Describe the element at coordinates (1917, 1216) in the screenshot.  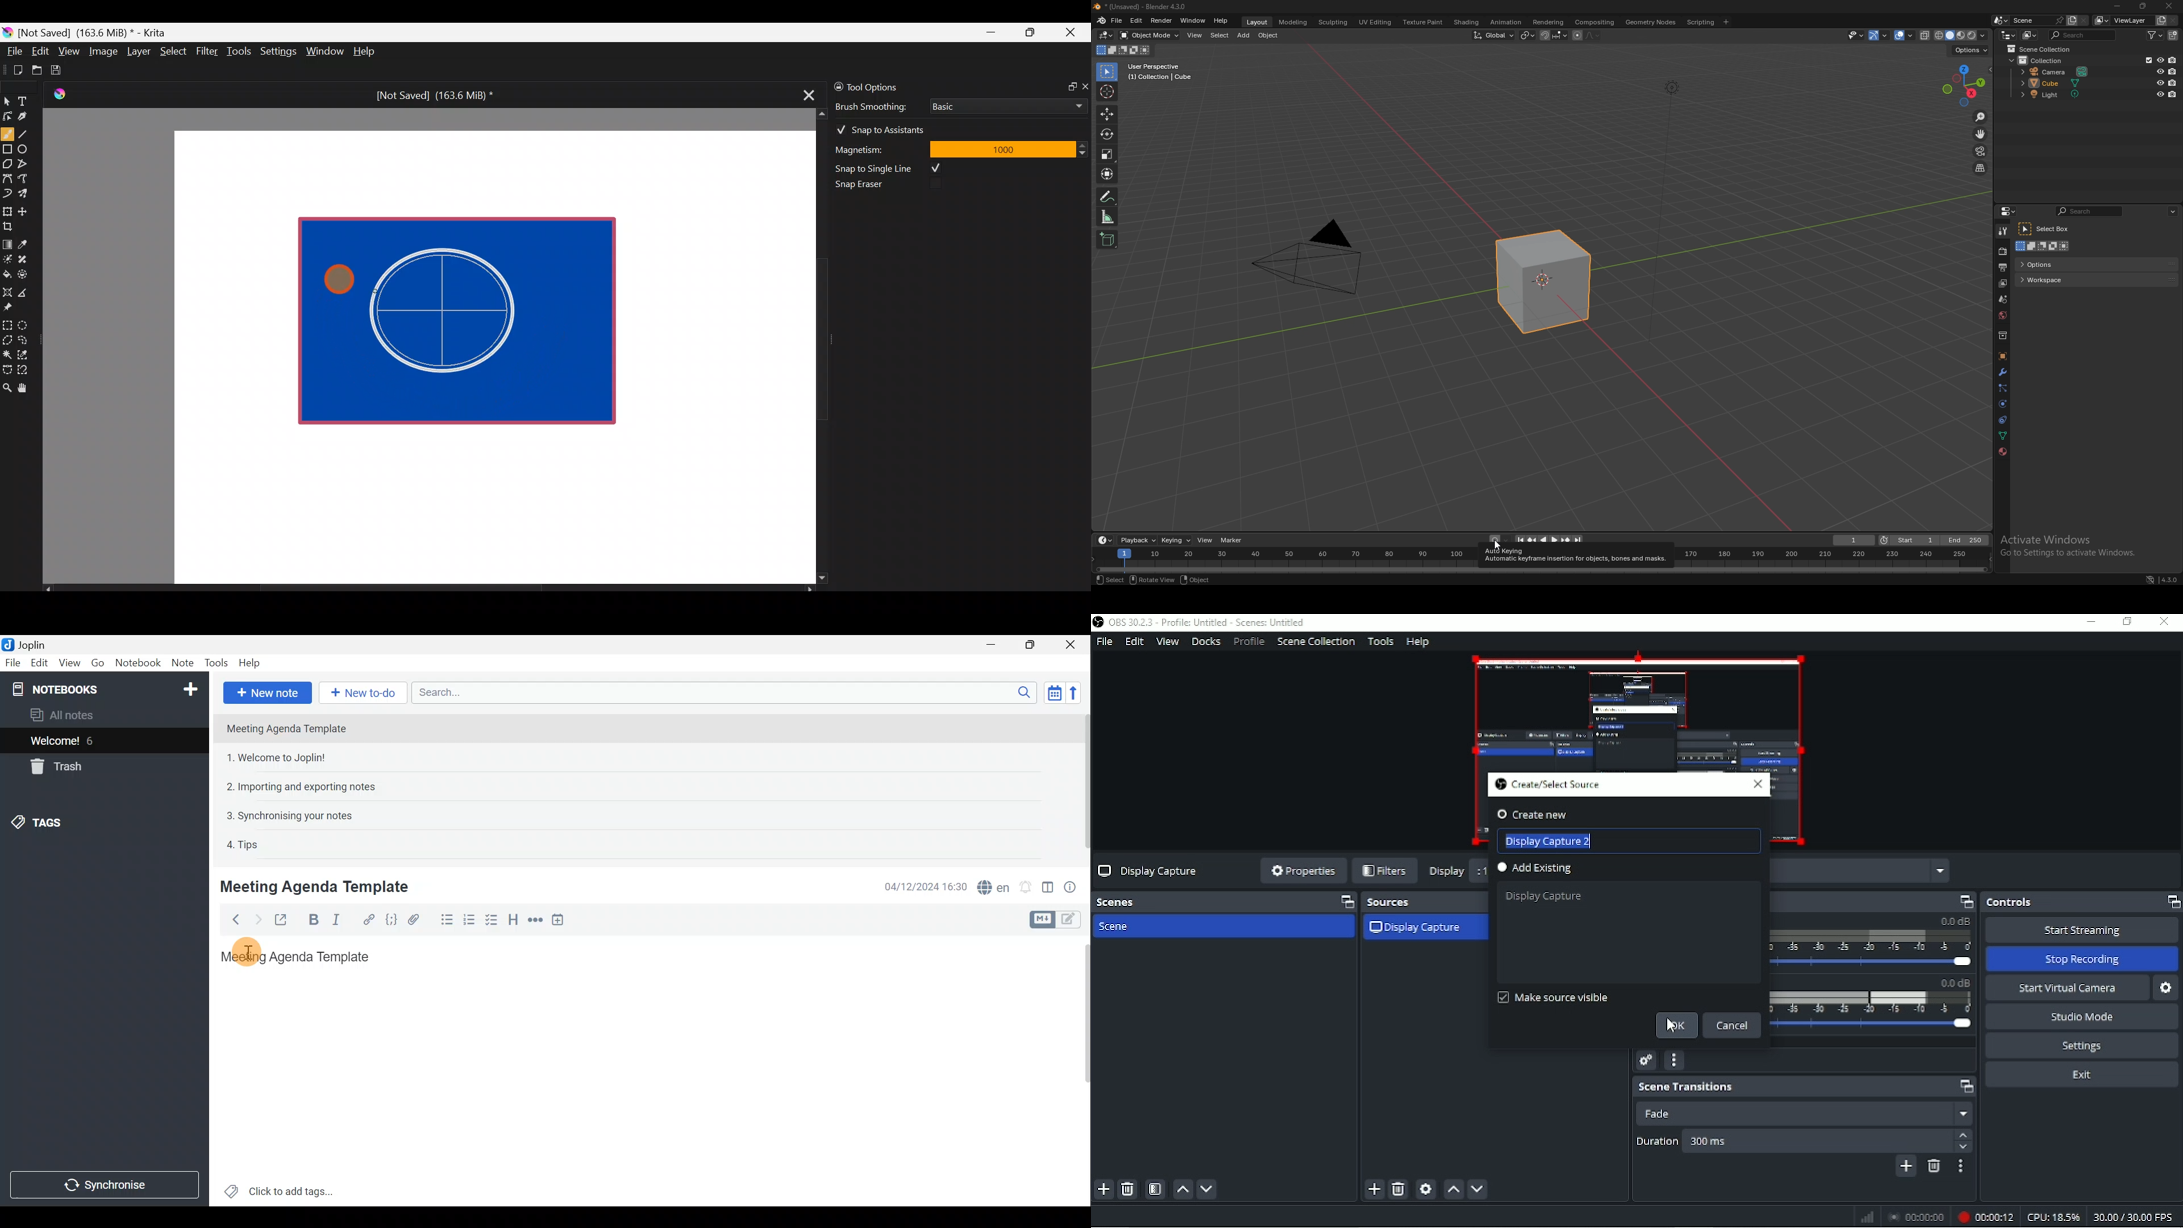
I see `Stop recording` at that location.